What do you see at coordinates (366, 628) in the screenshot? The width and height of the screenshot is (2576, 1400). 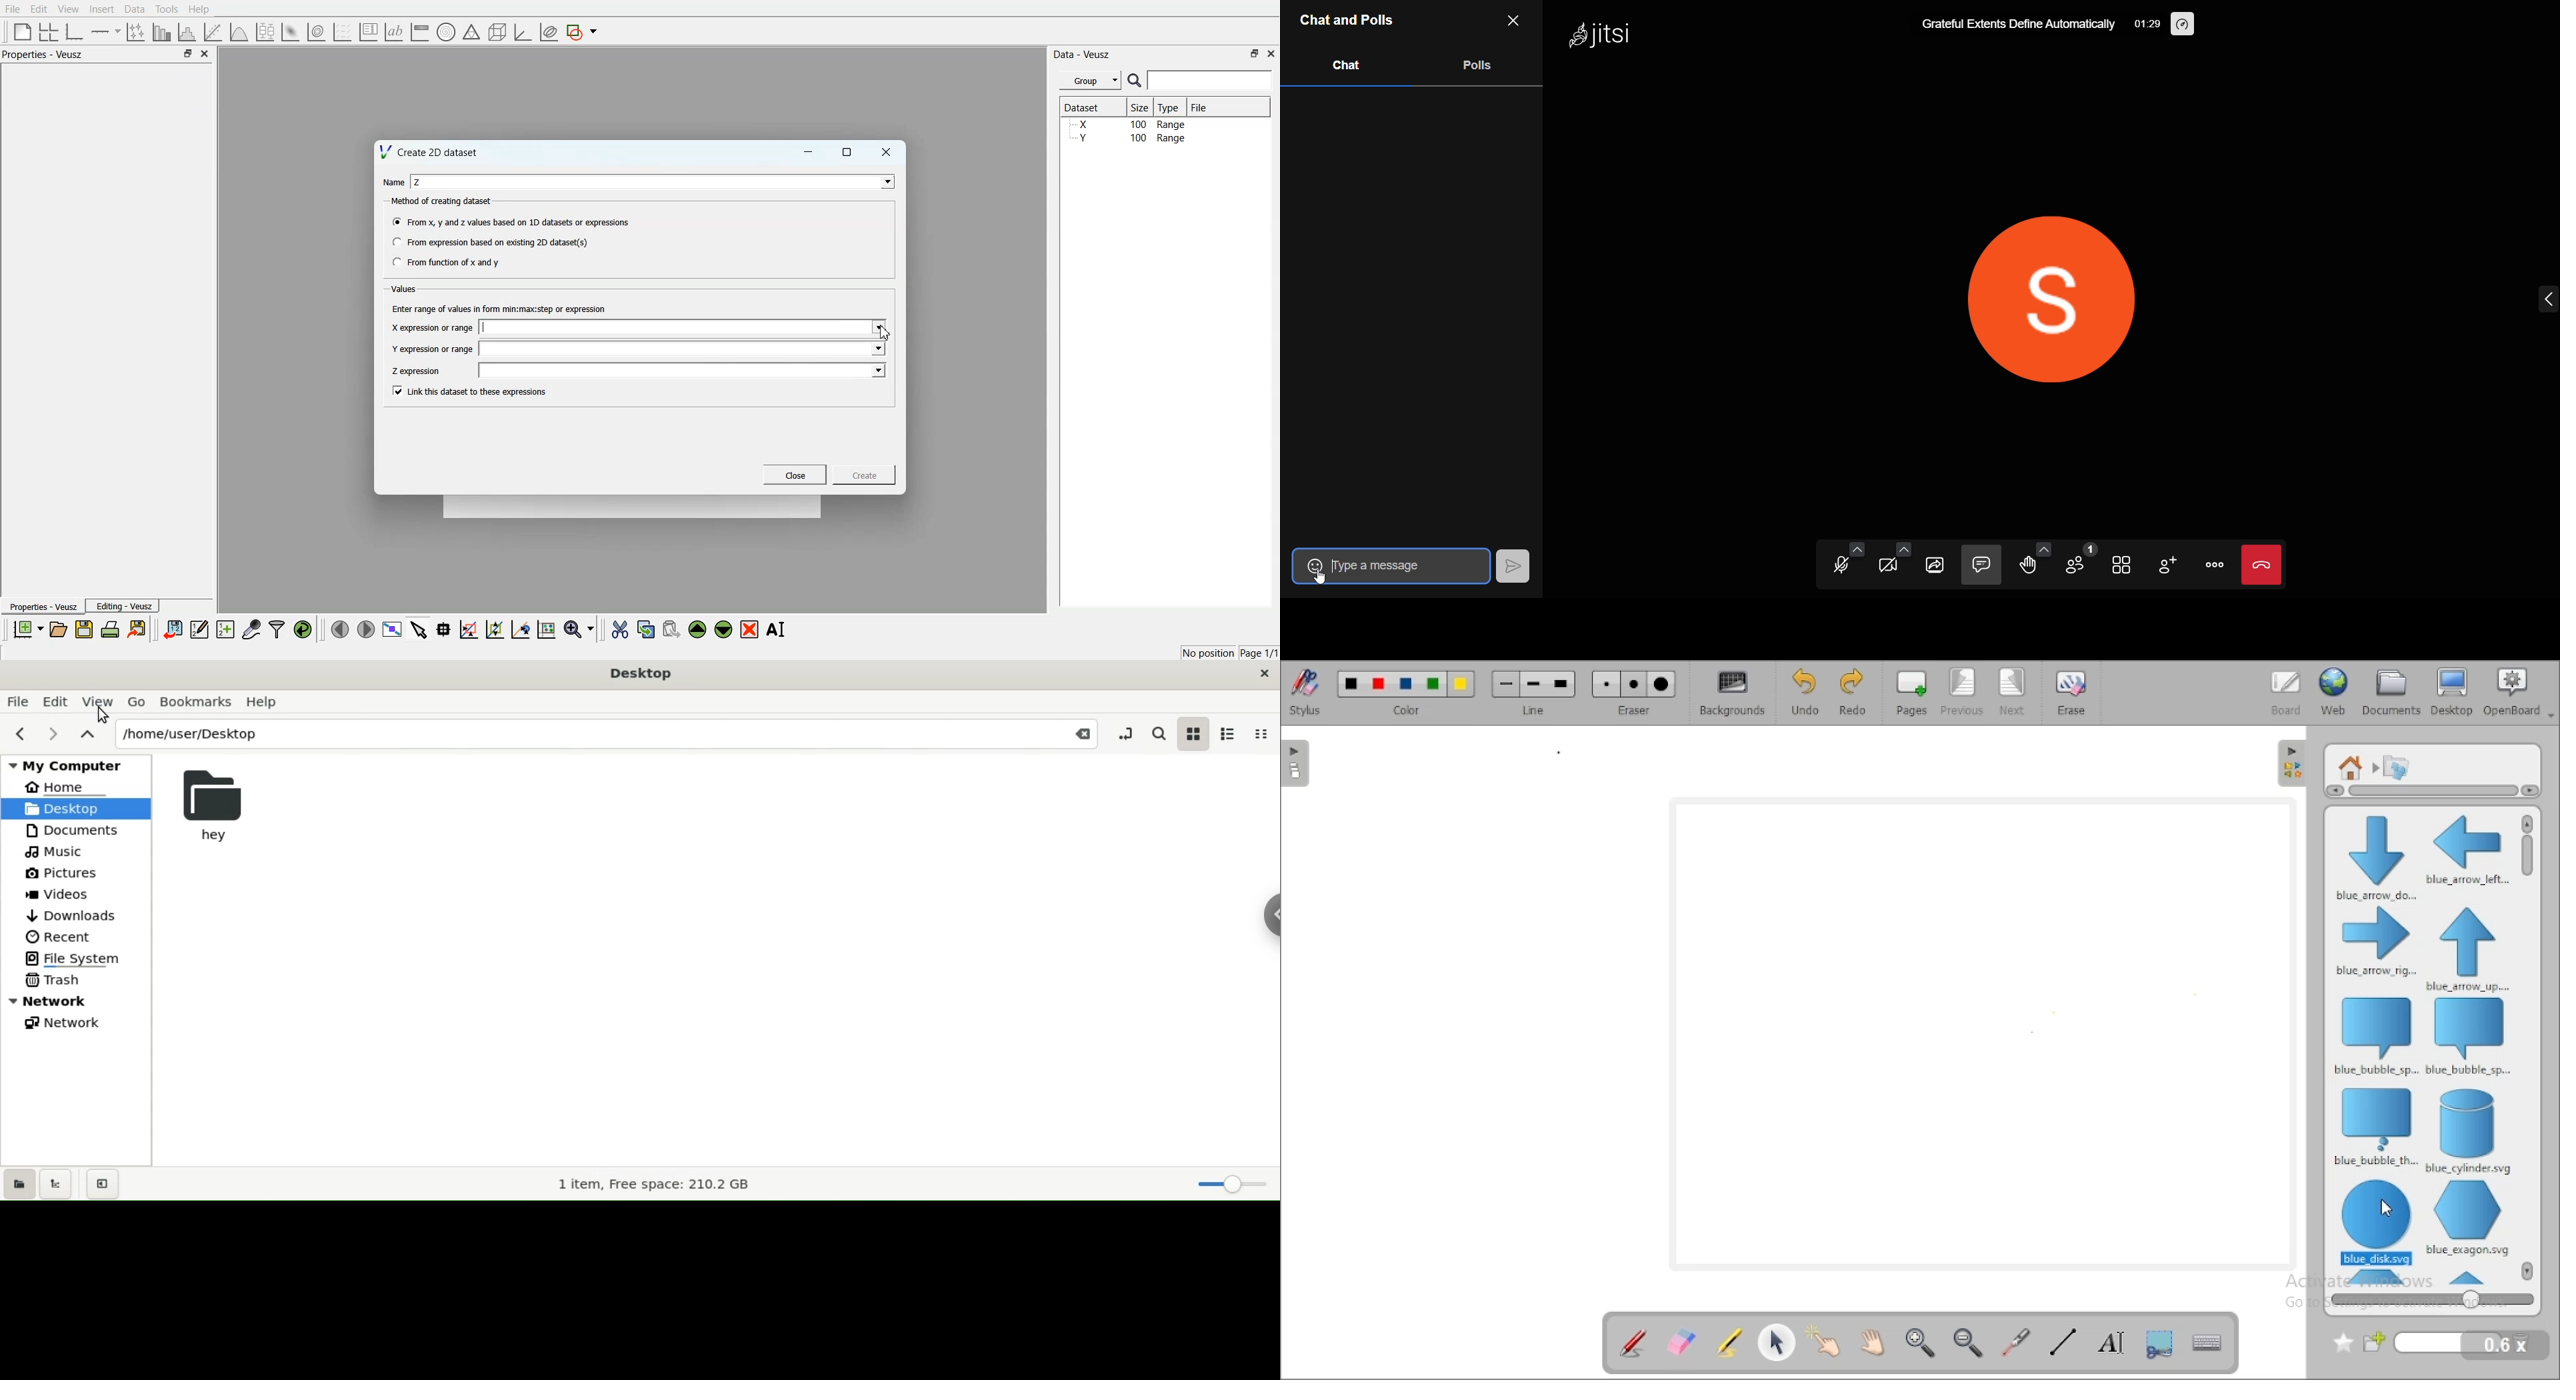 I see `Move to the next page` at bounding box center [366, 628].